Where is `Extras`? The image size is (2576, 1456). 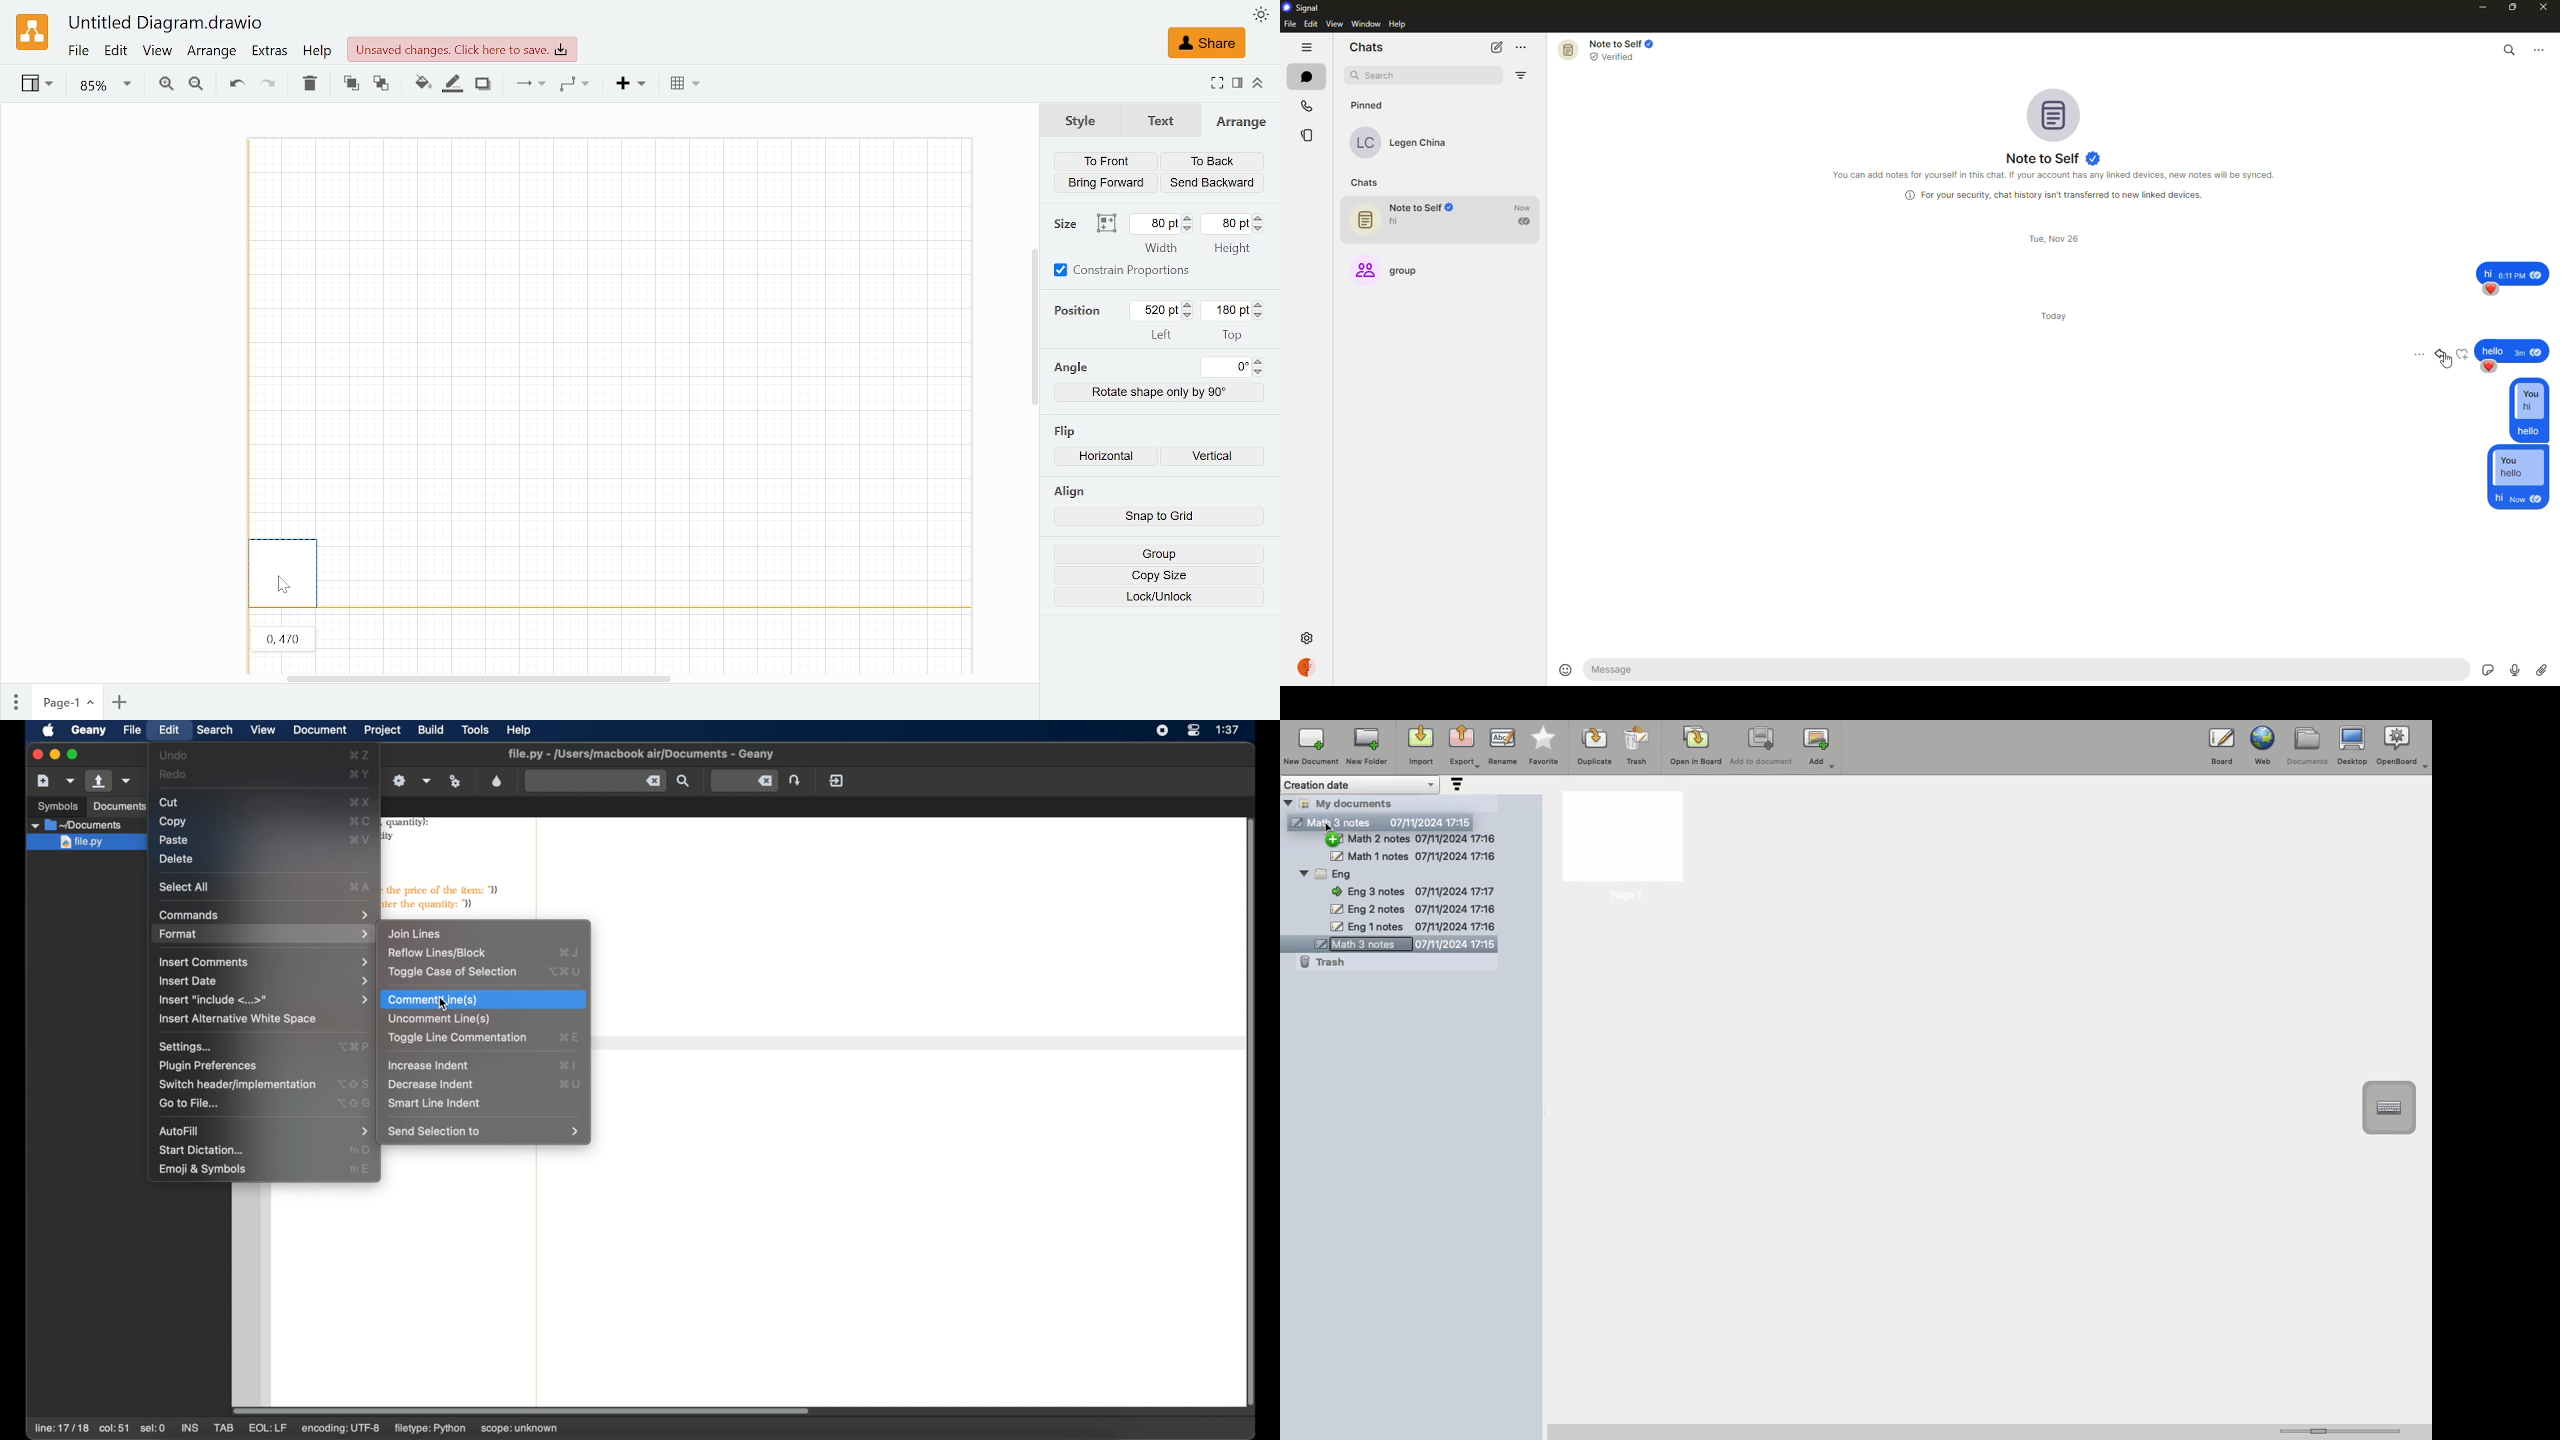
Extras is located at coordinates (271, 52).